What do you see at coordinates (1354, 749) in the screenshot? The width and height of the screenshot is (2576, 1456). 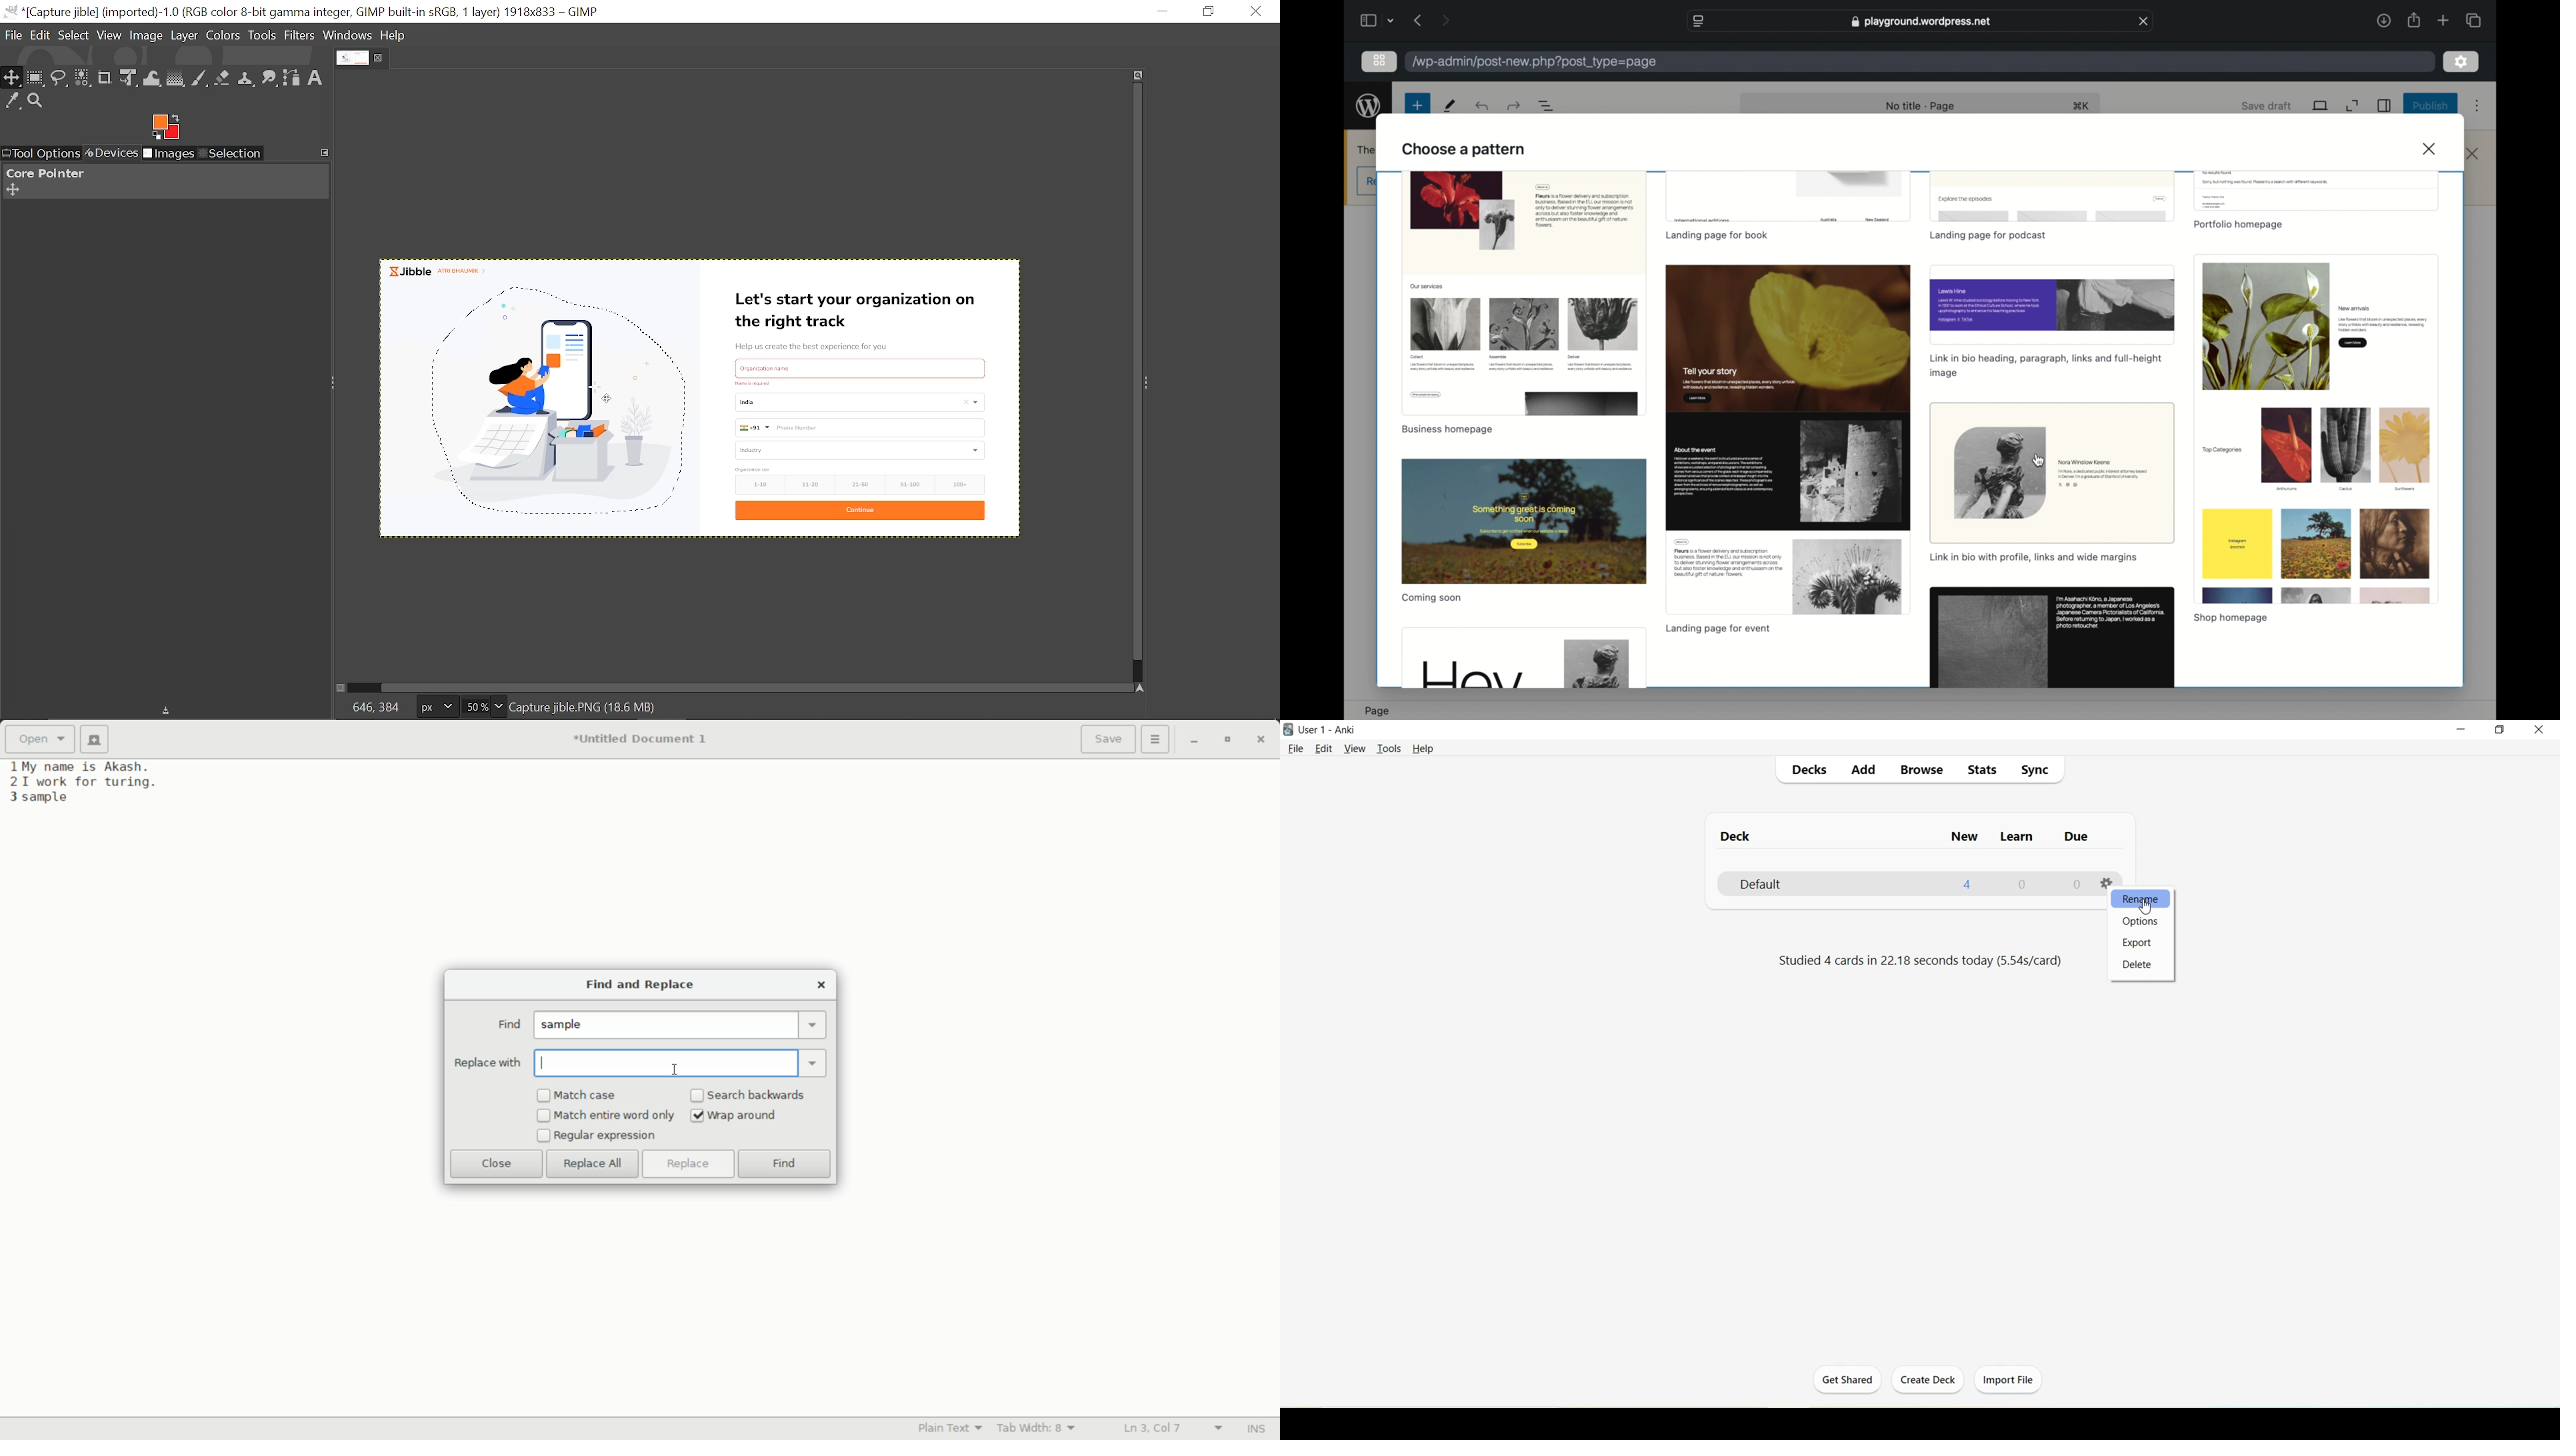 I see `View` at bounding box center [1354, 749].